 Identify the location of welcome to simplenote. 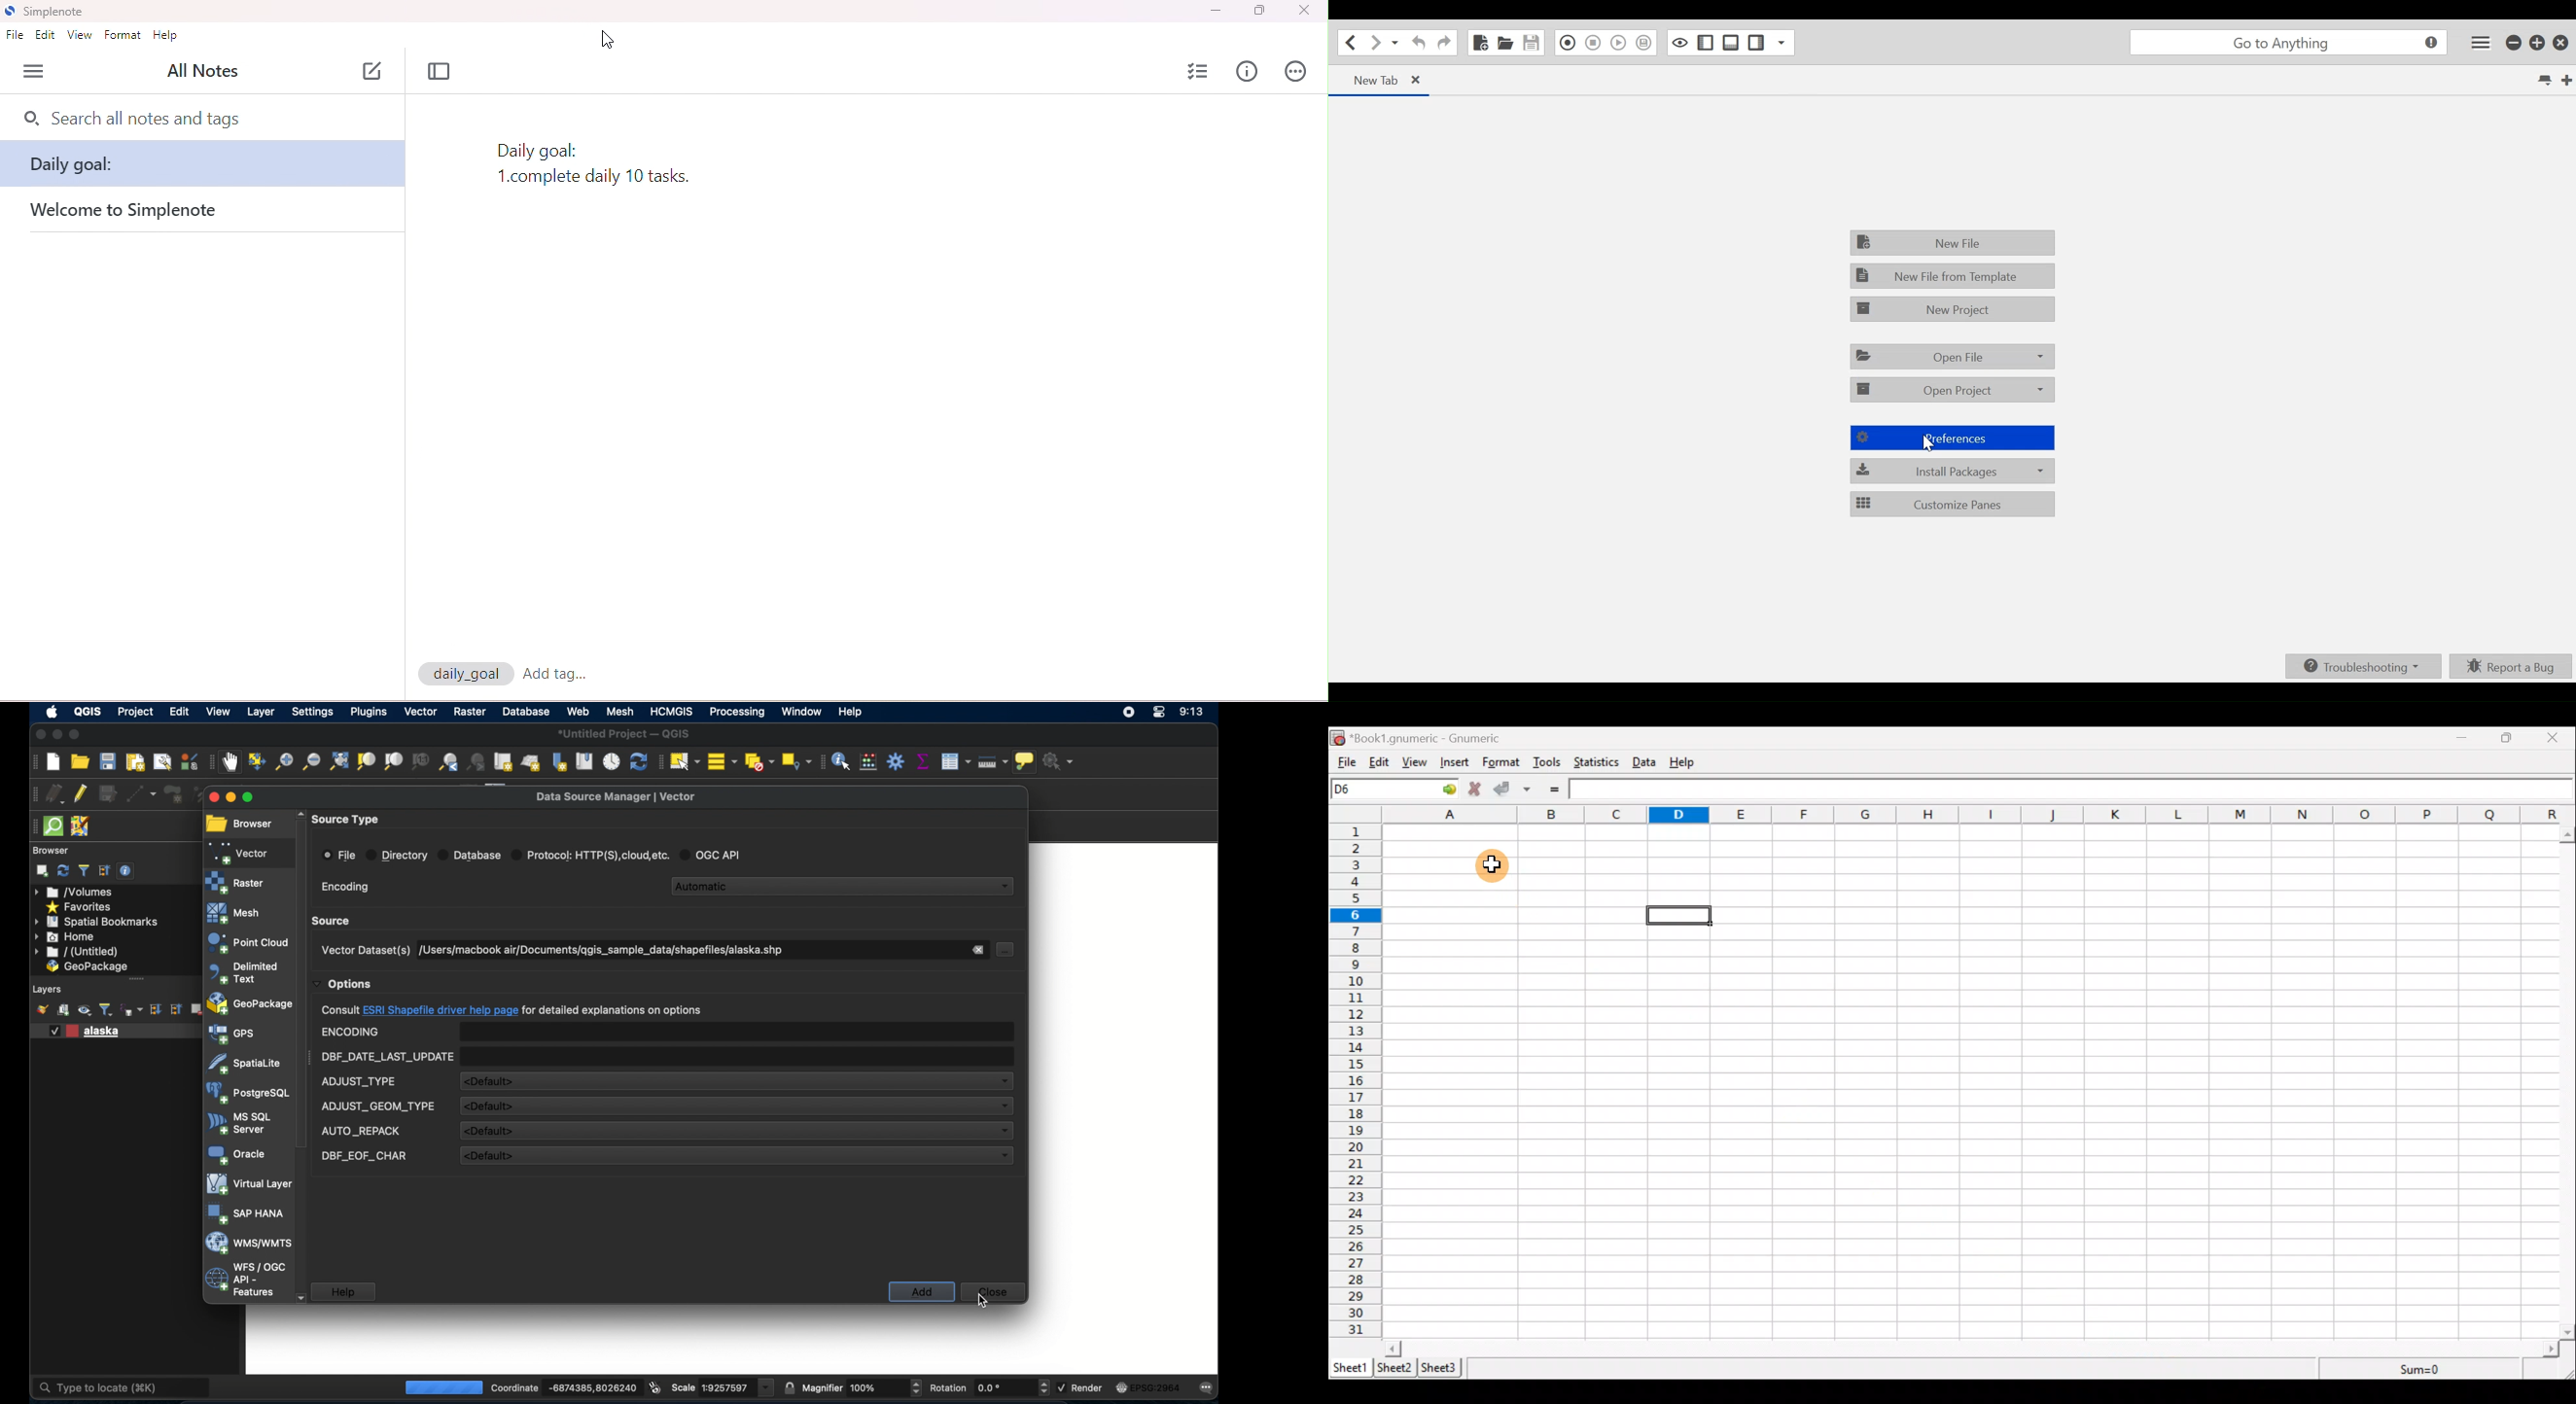
(148, 212).